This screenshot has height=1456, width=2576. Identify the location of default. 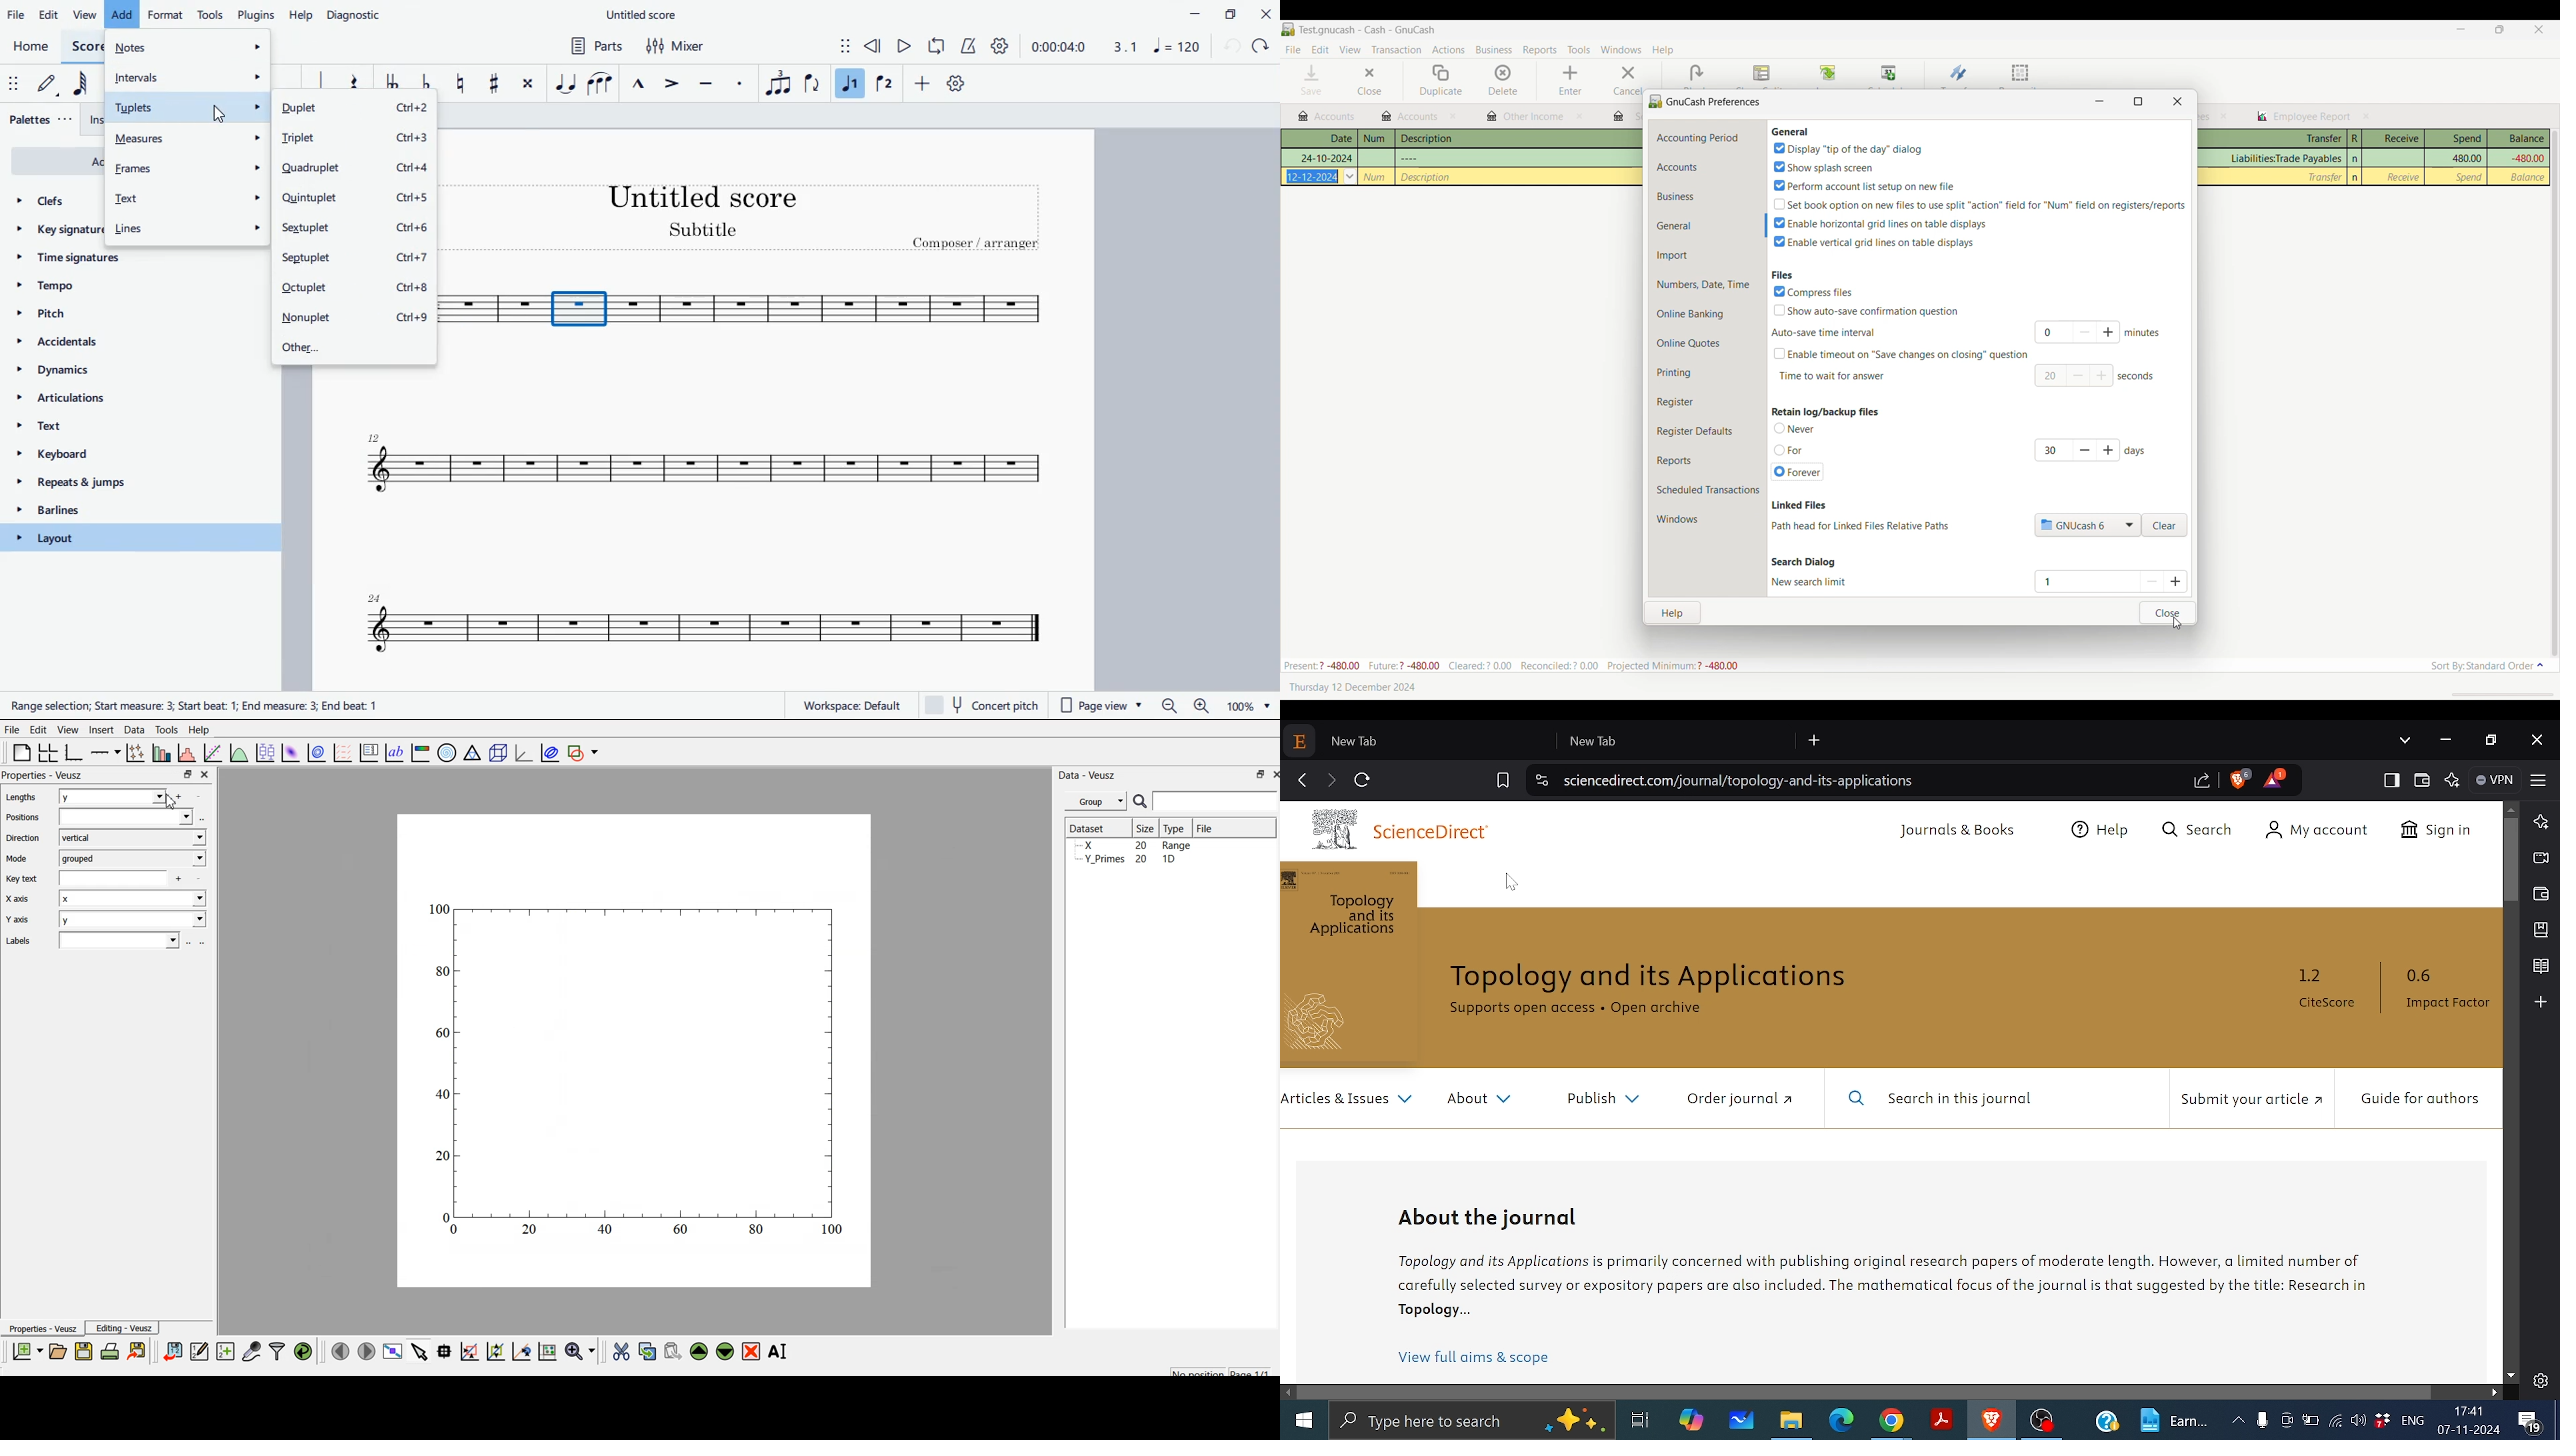
(956, 86).